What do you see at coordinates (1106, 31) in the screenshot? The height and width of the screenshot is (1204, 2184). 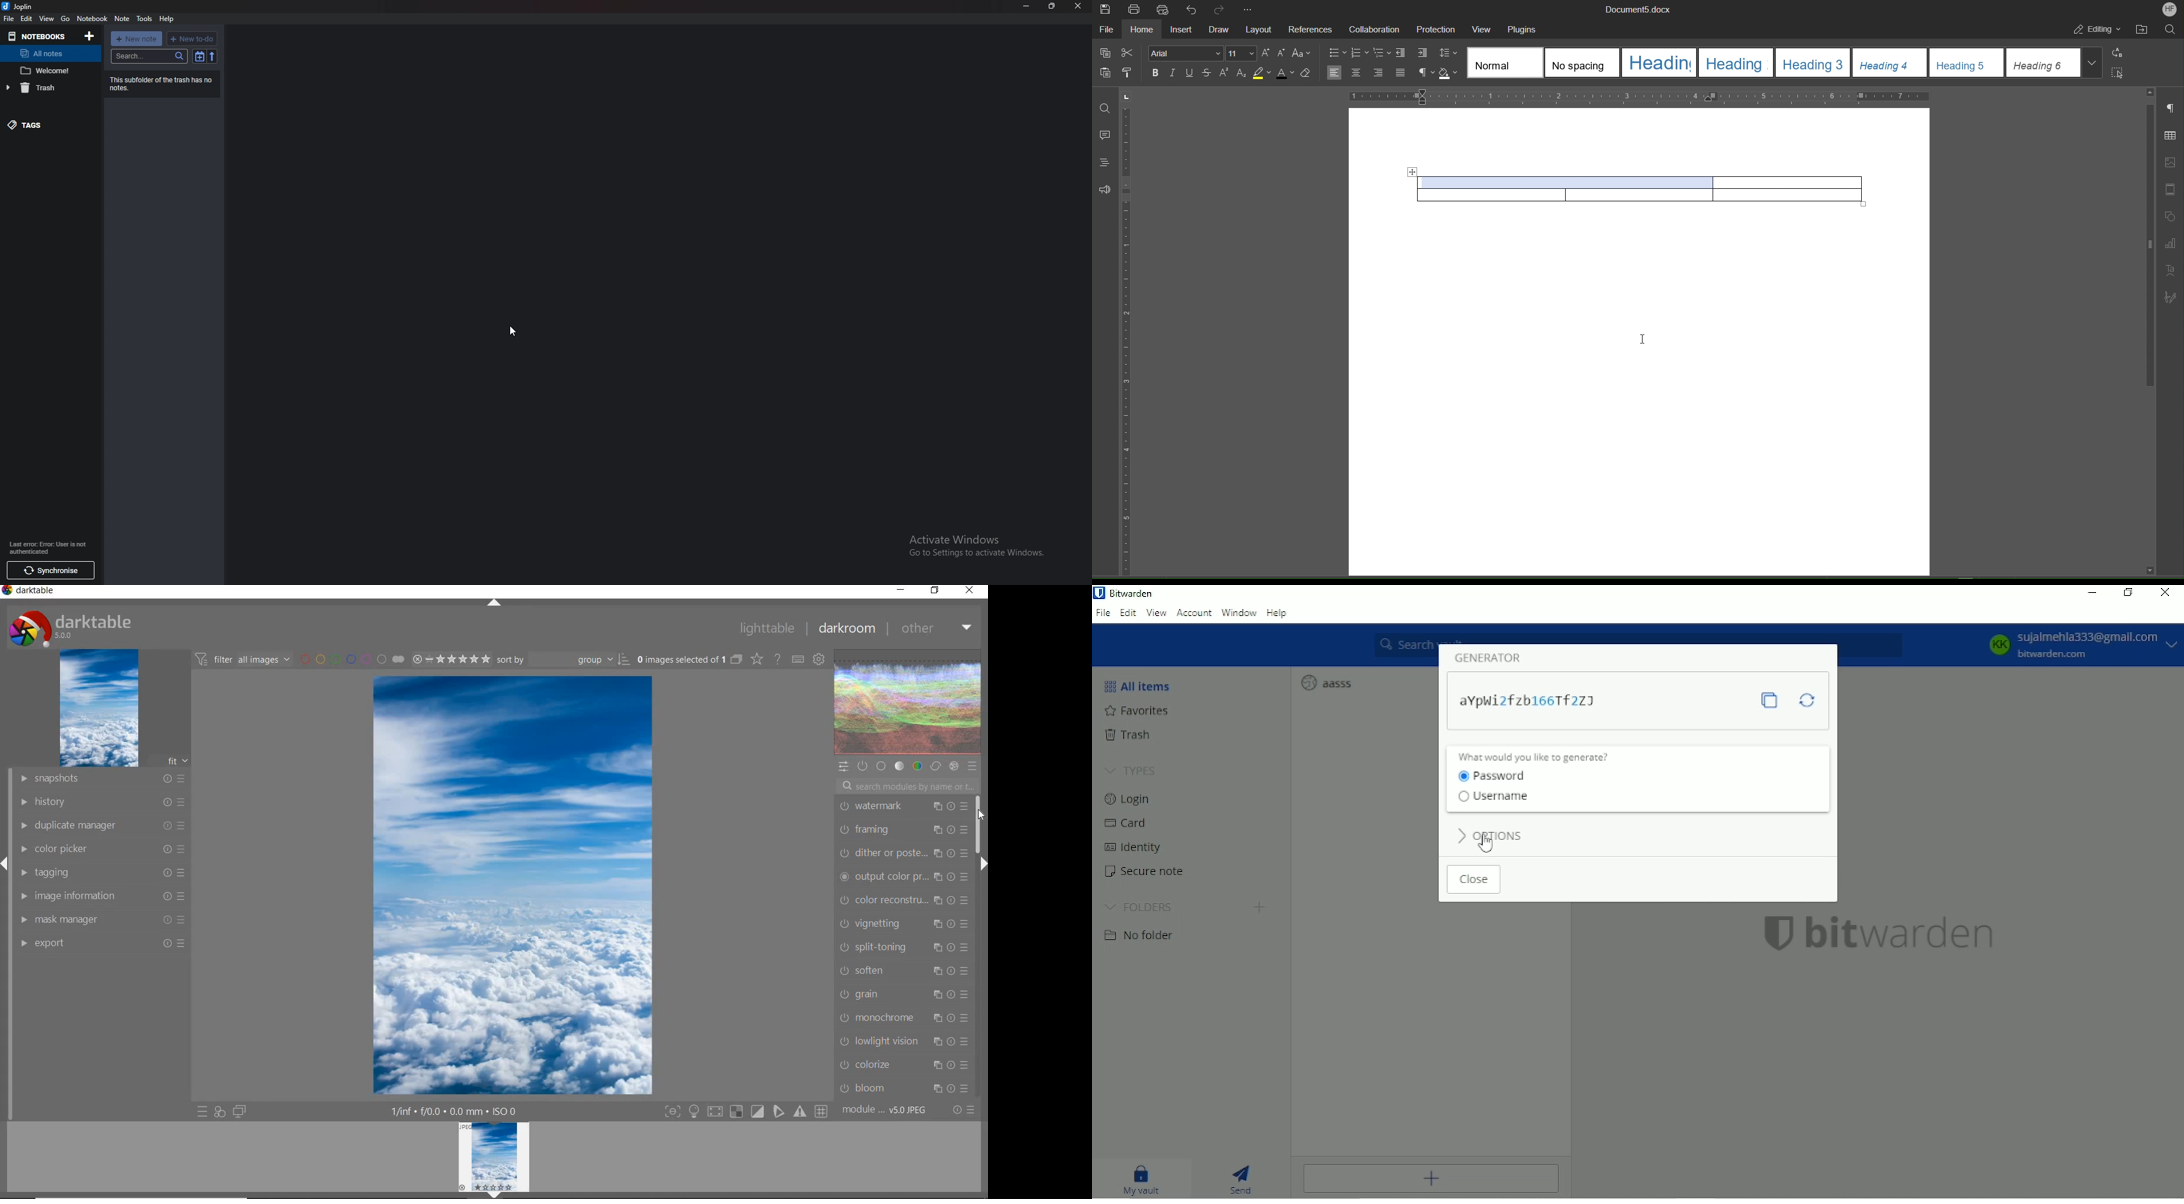 I see `File` at bounding box center [1106, 31].